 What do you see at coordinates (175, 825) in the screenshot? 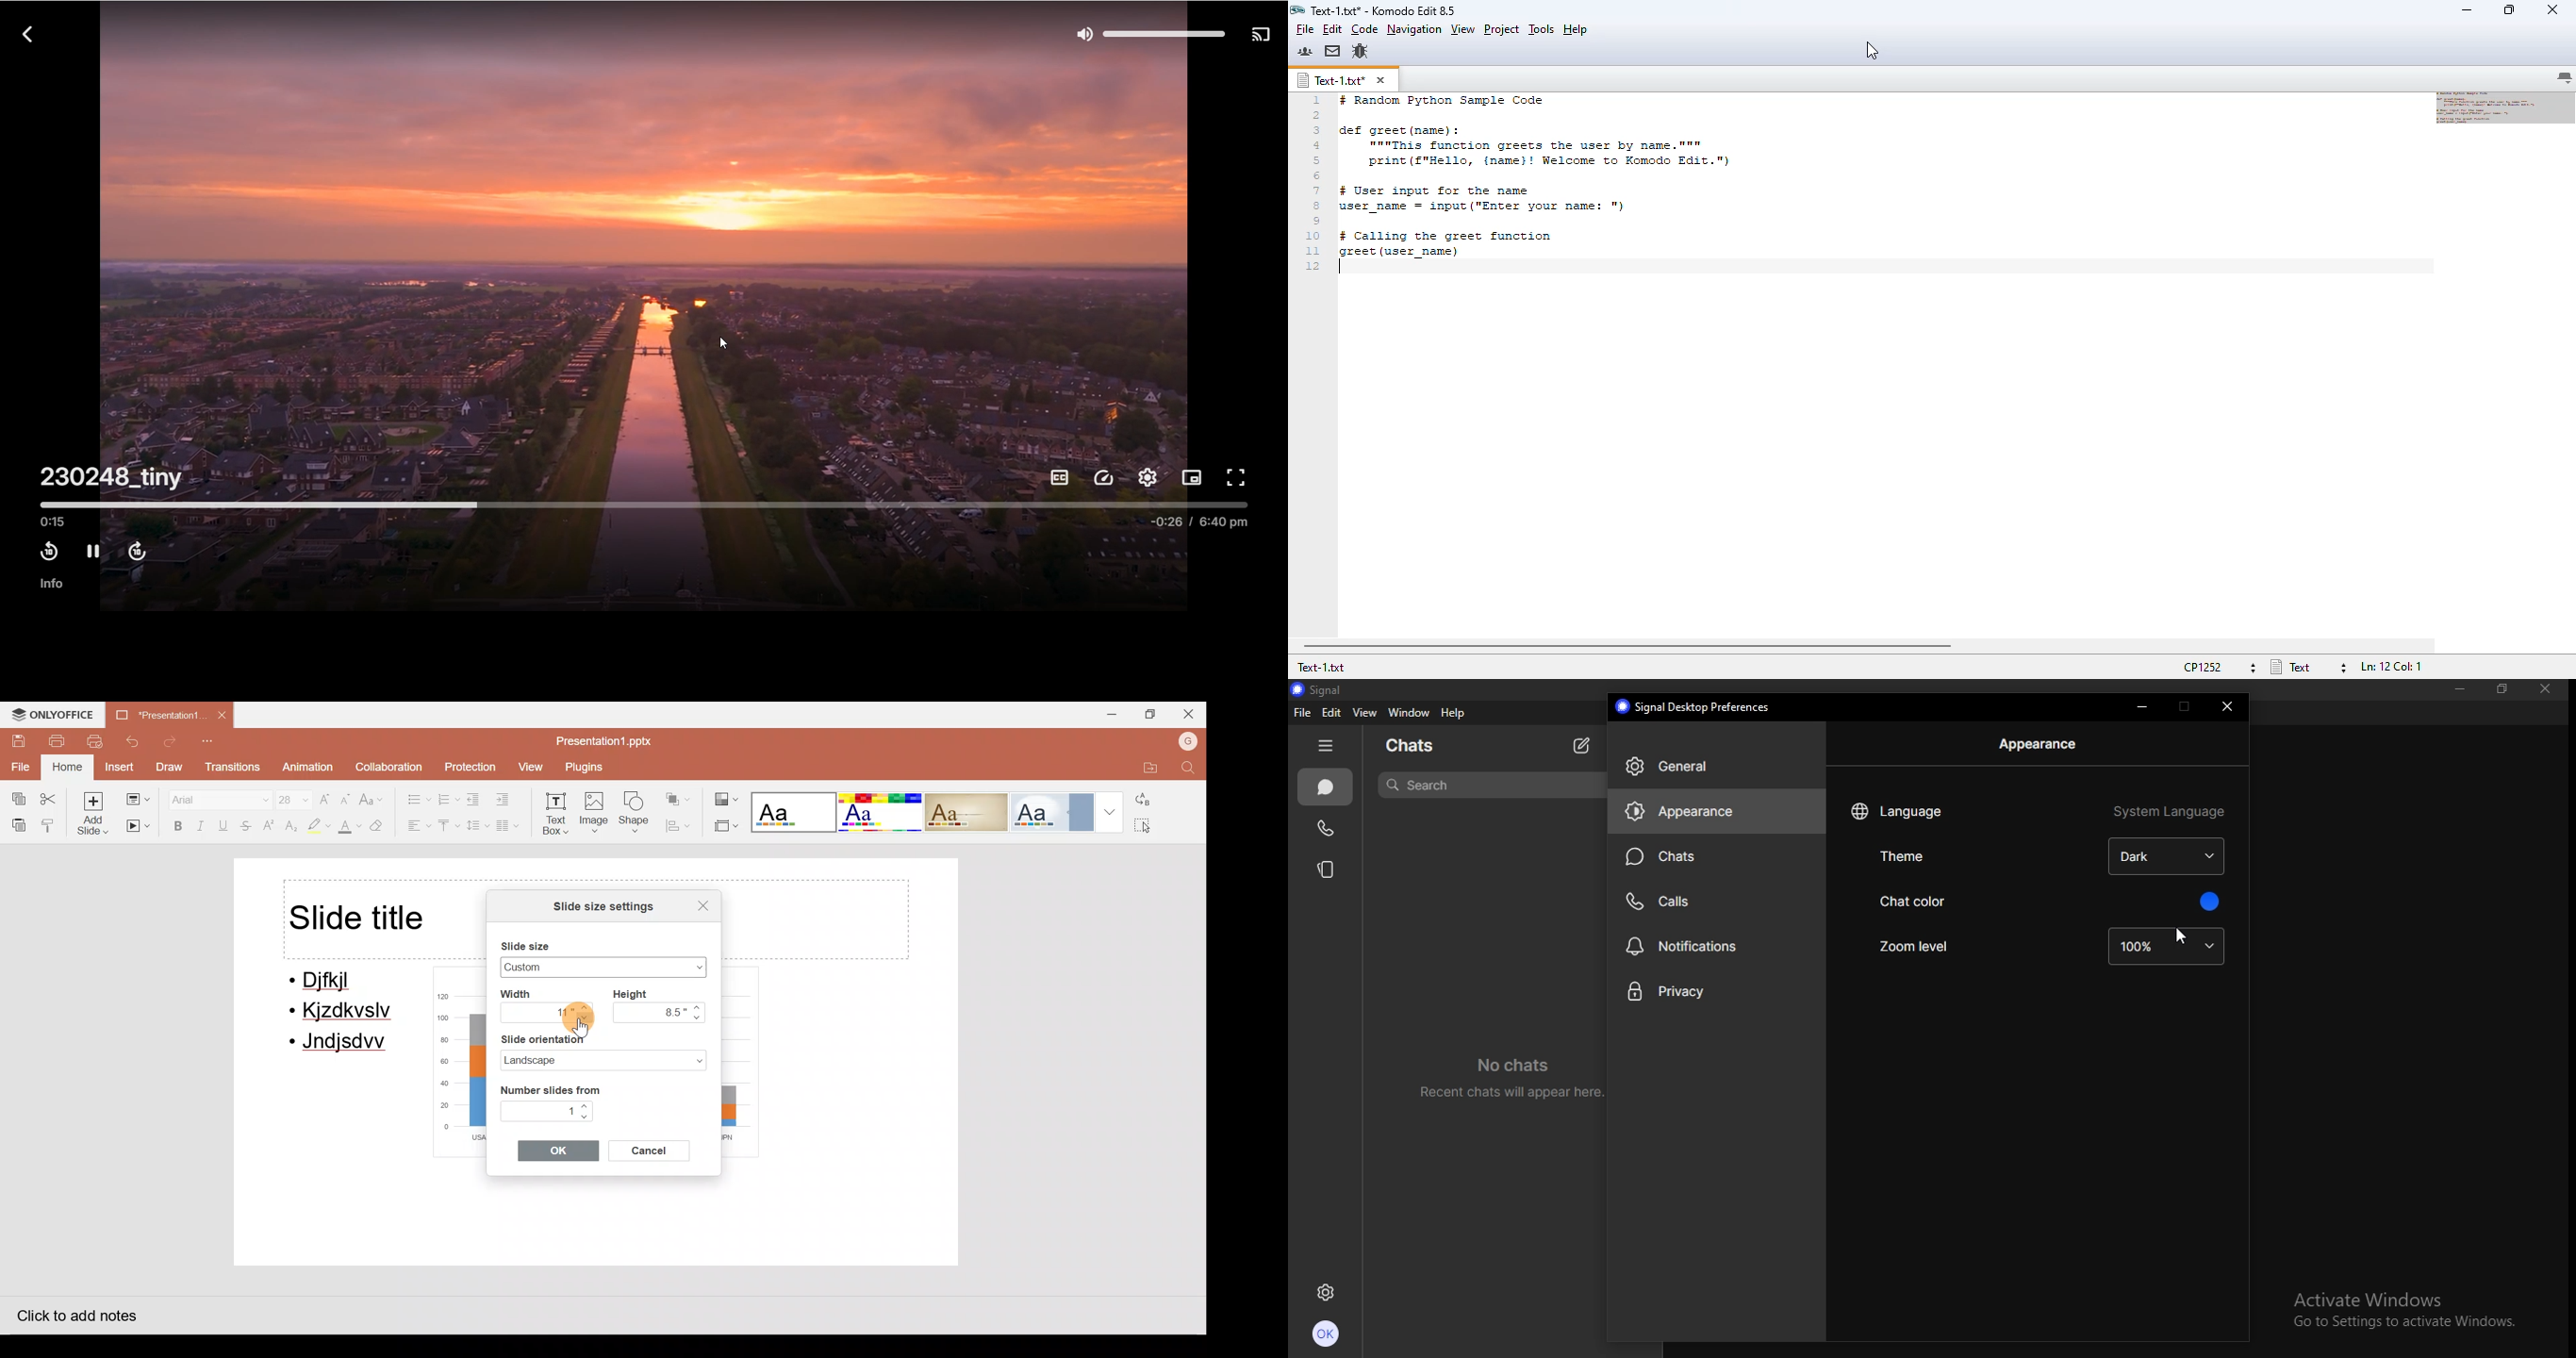
I see `Bold` at bounding box center [175, 825].